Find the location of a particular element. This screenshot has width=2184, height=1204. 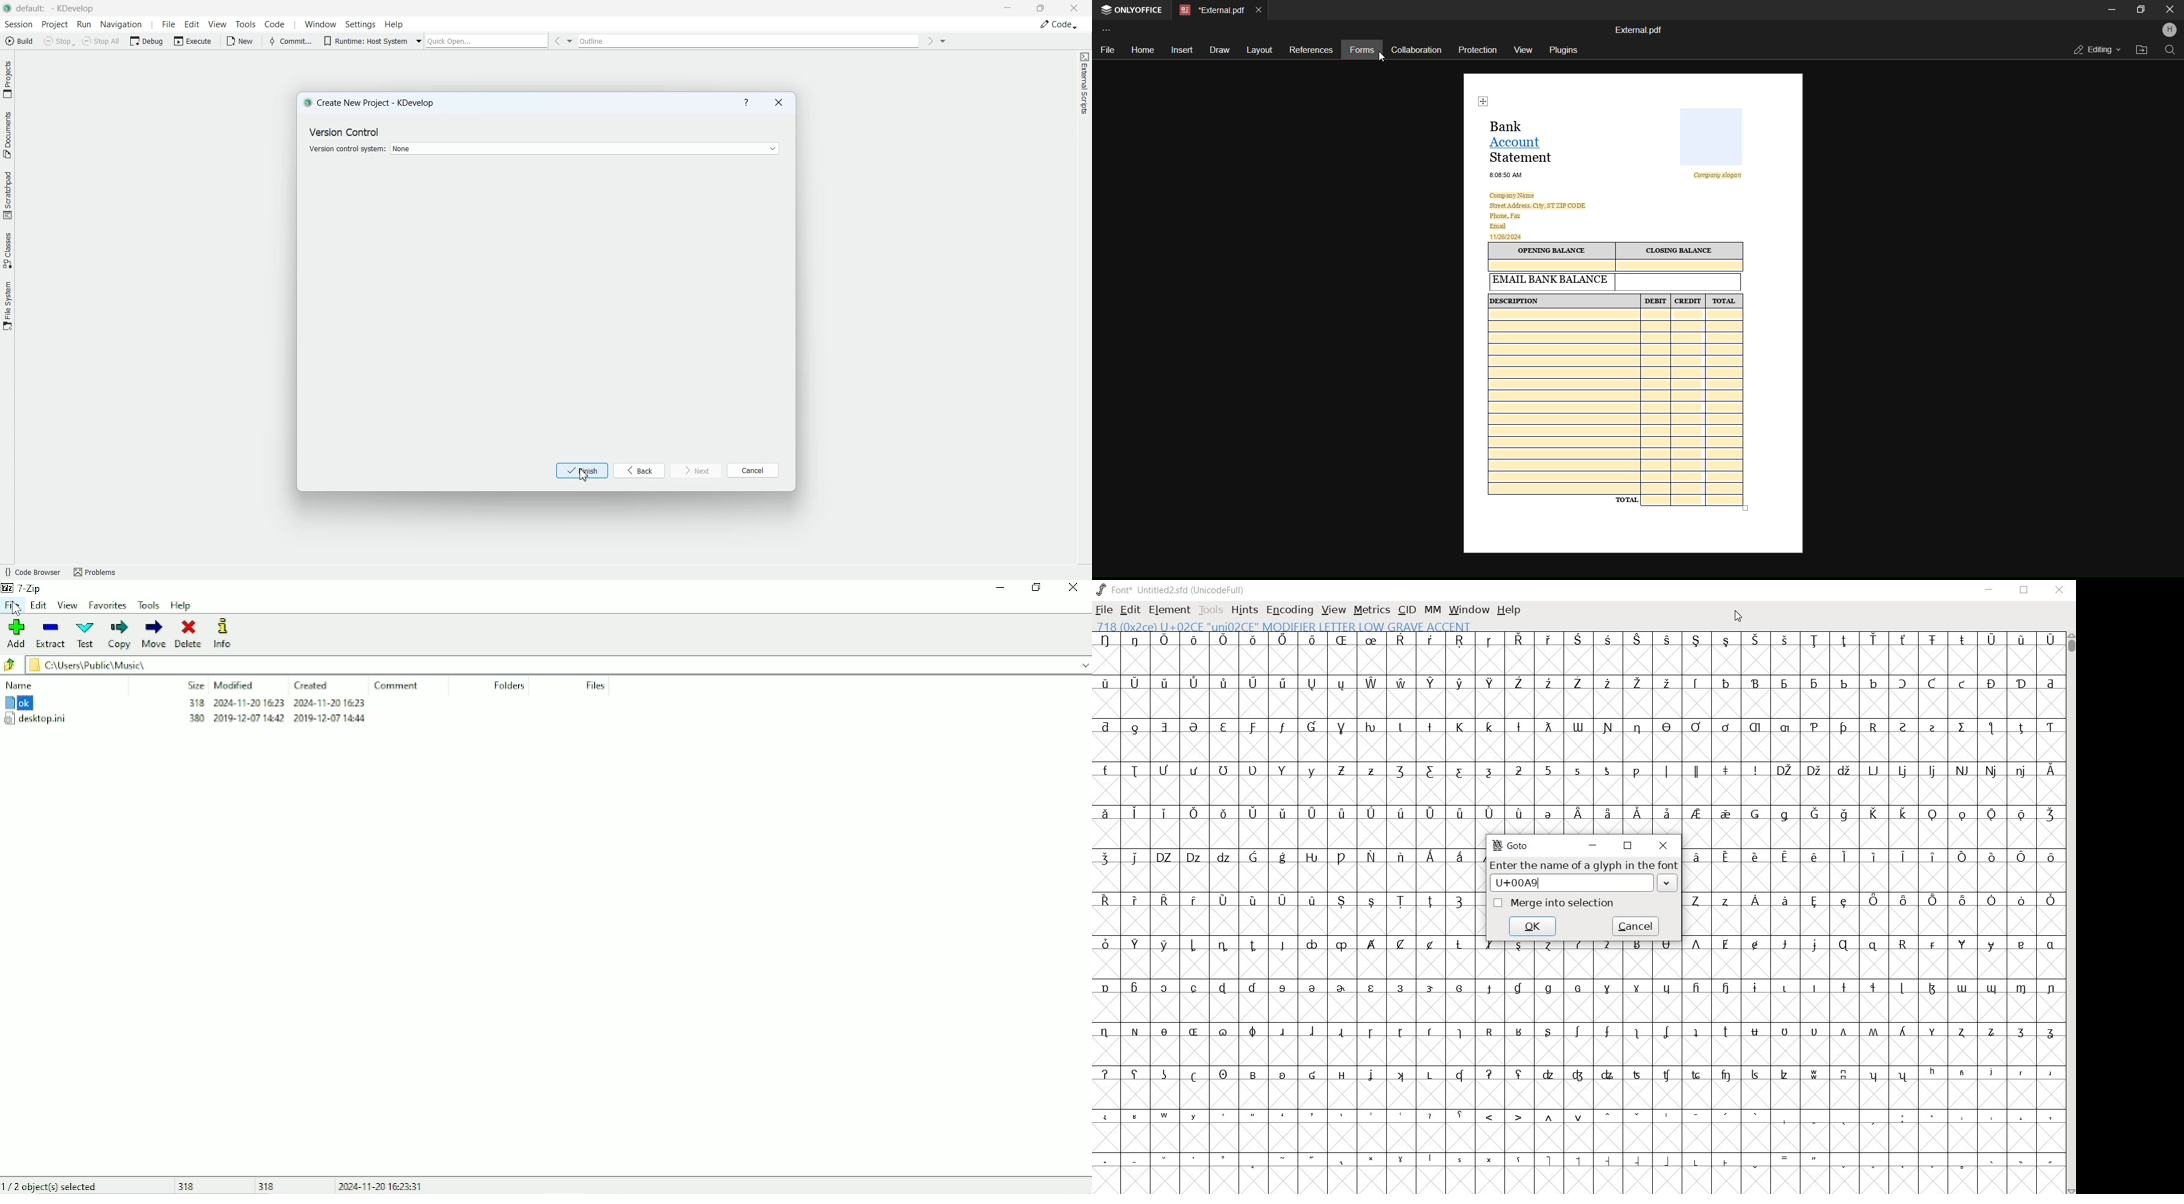

draw is located at coordinates (1219, 50).